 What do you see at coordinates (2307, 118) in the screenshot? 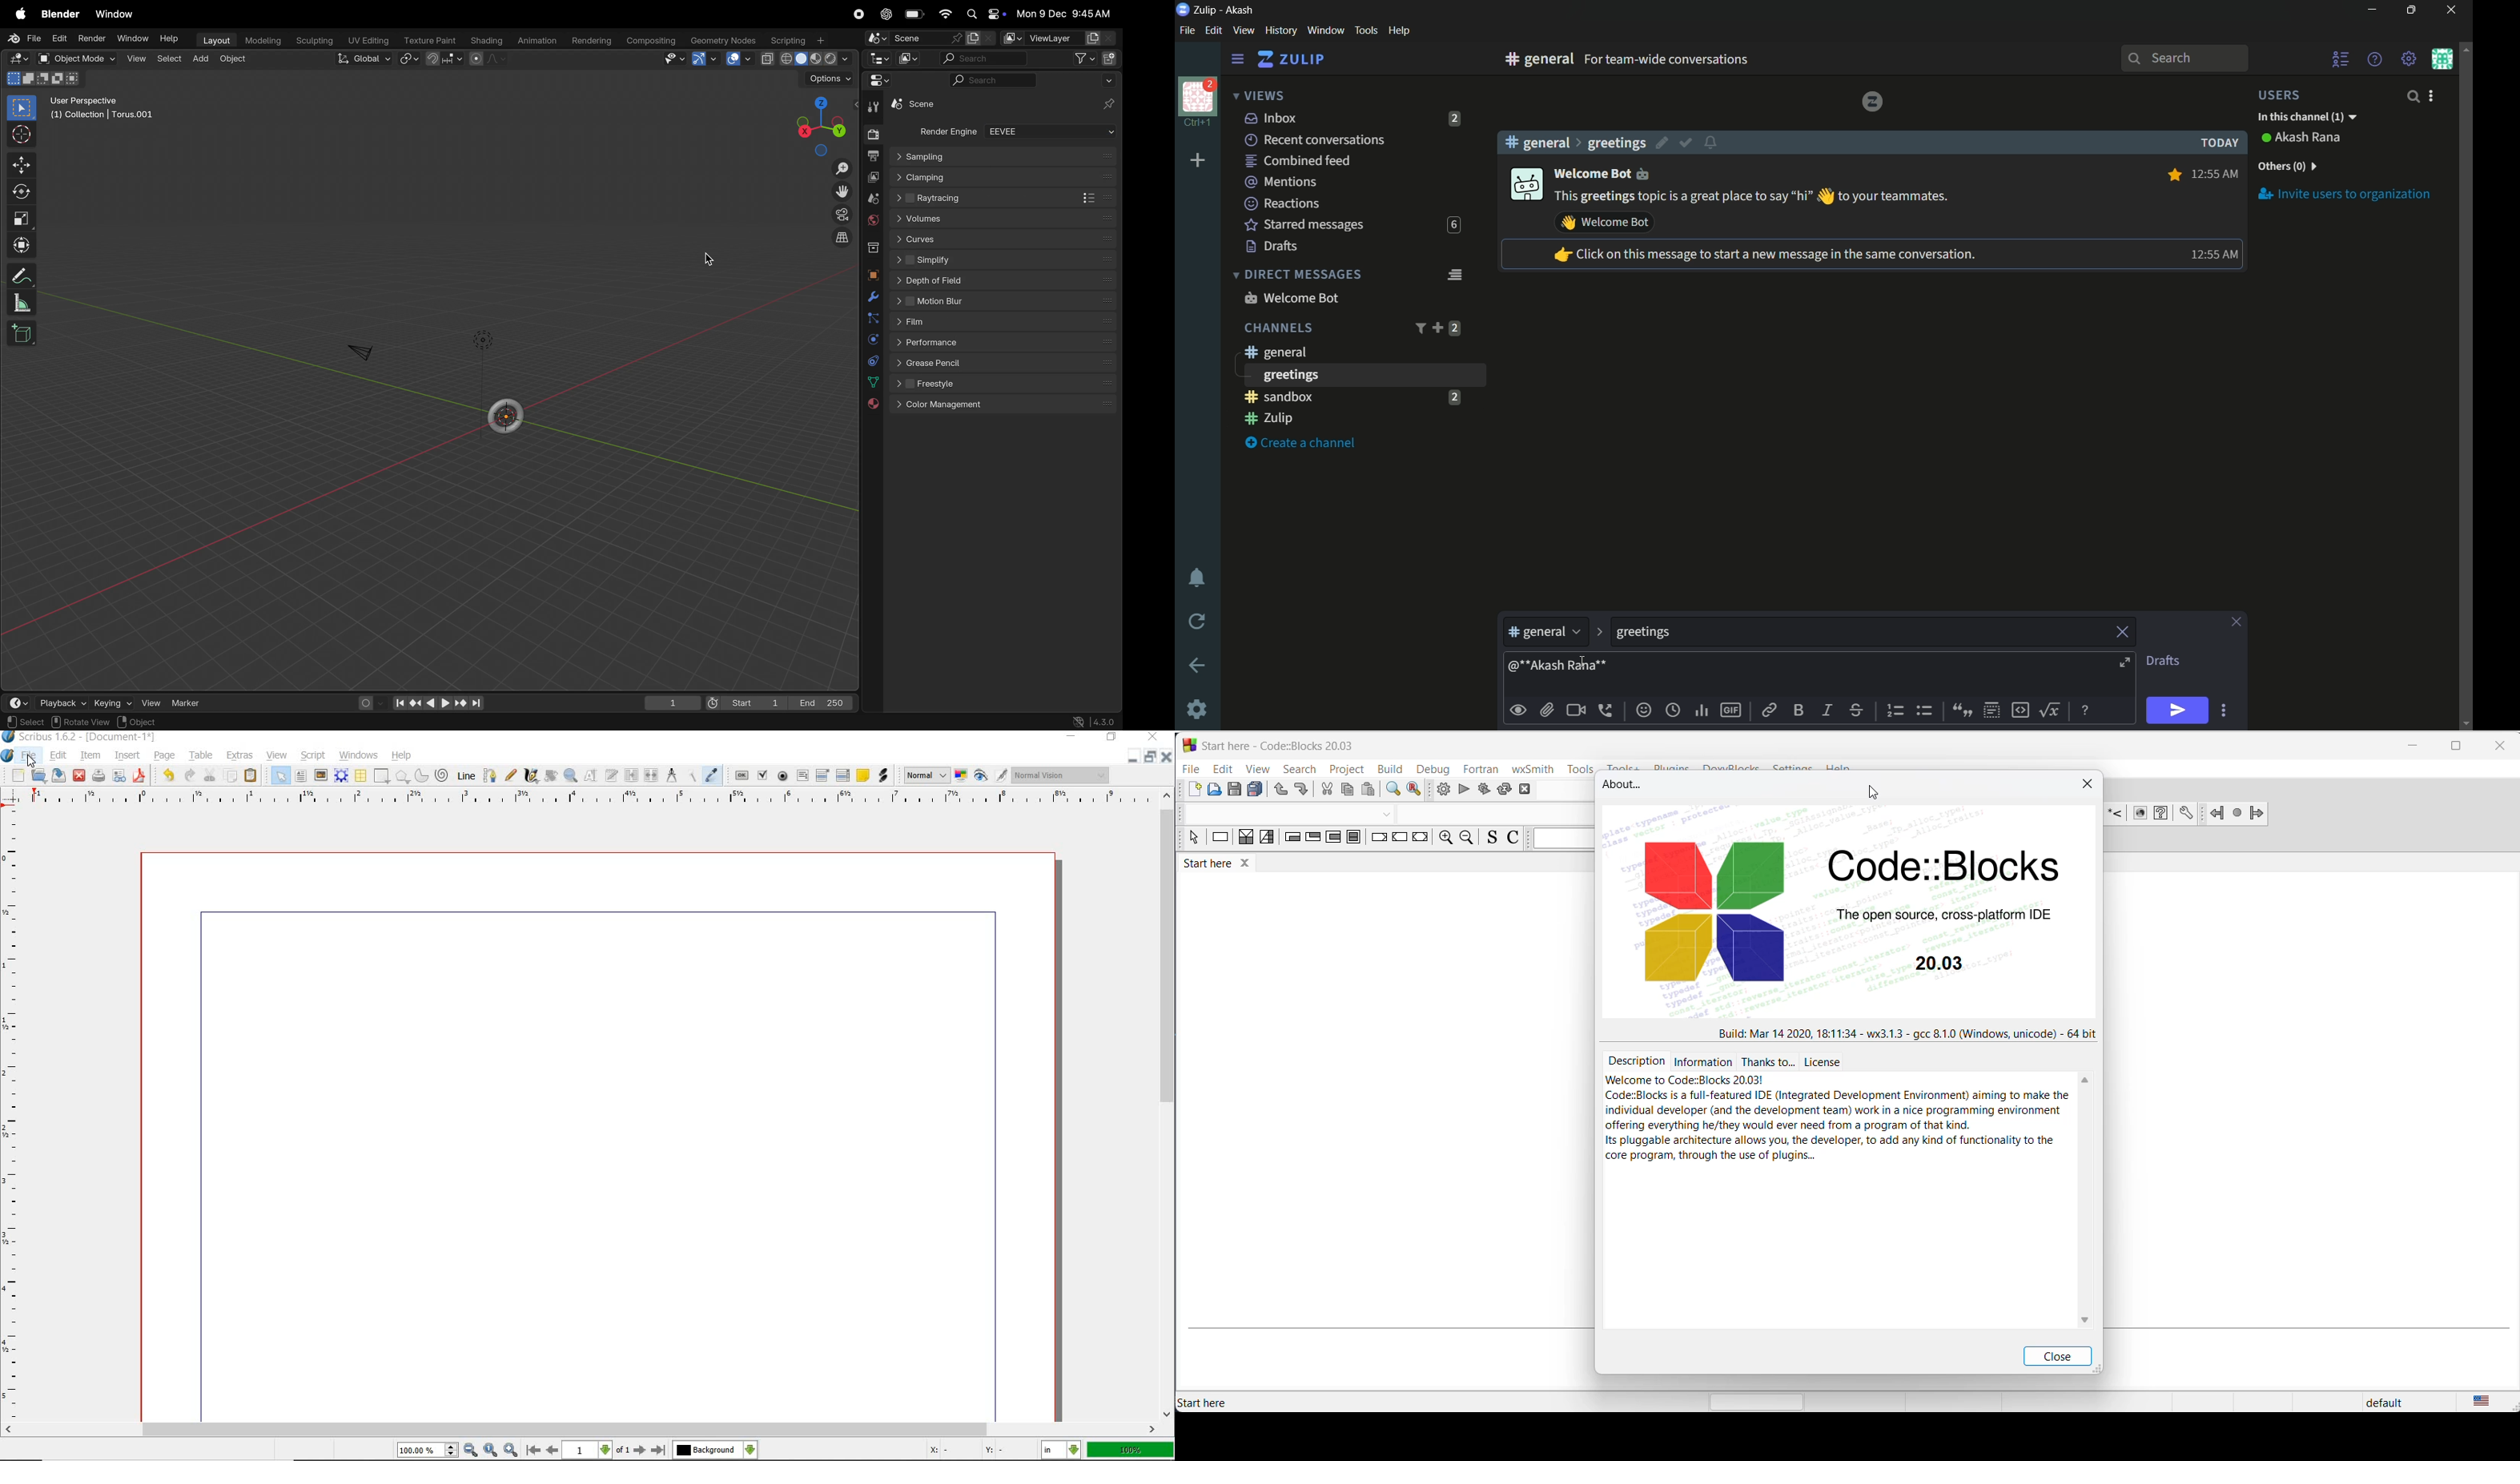
I see `in this channel` at bounding box center [2307, 118].